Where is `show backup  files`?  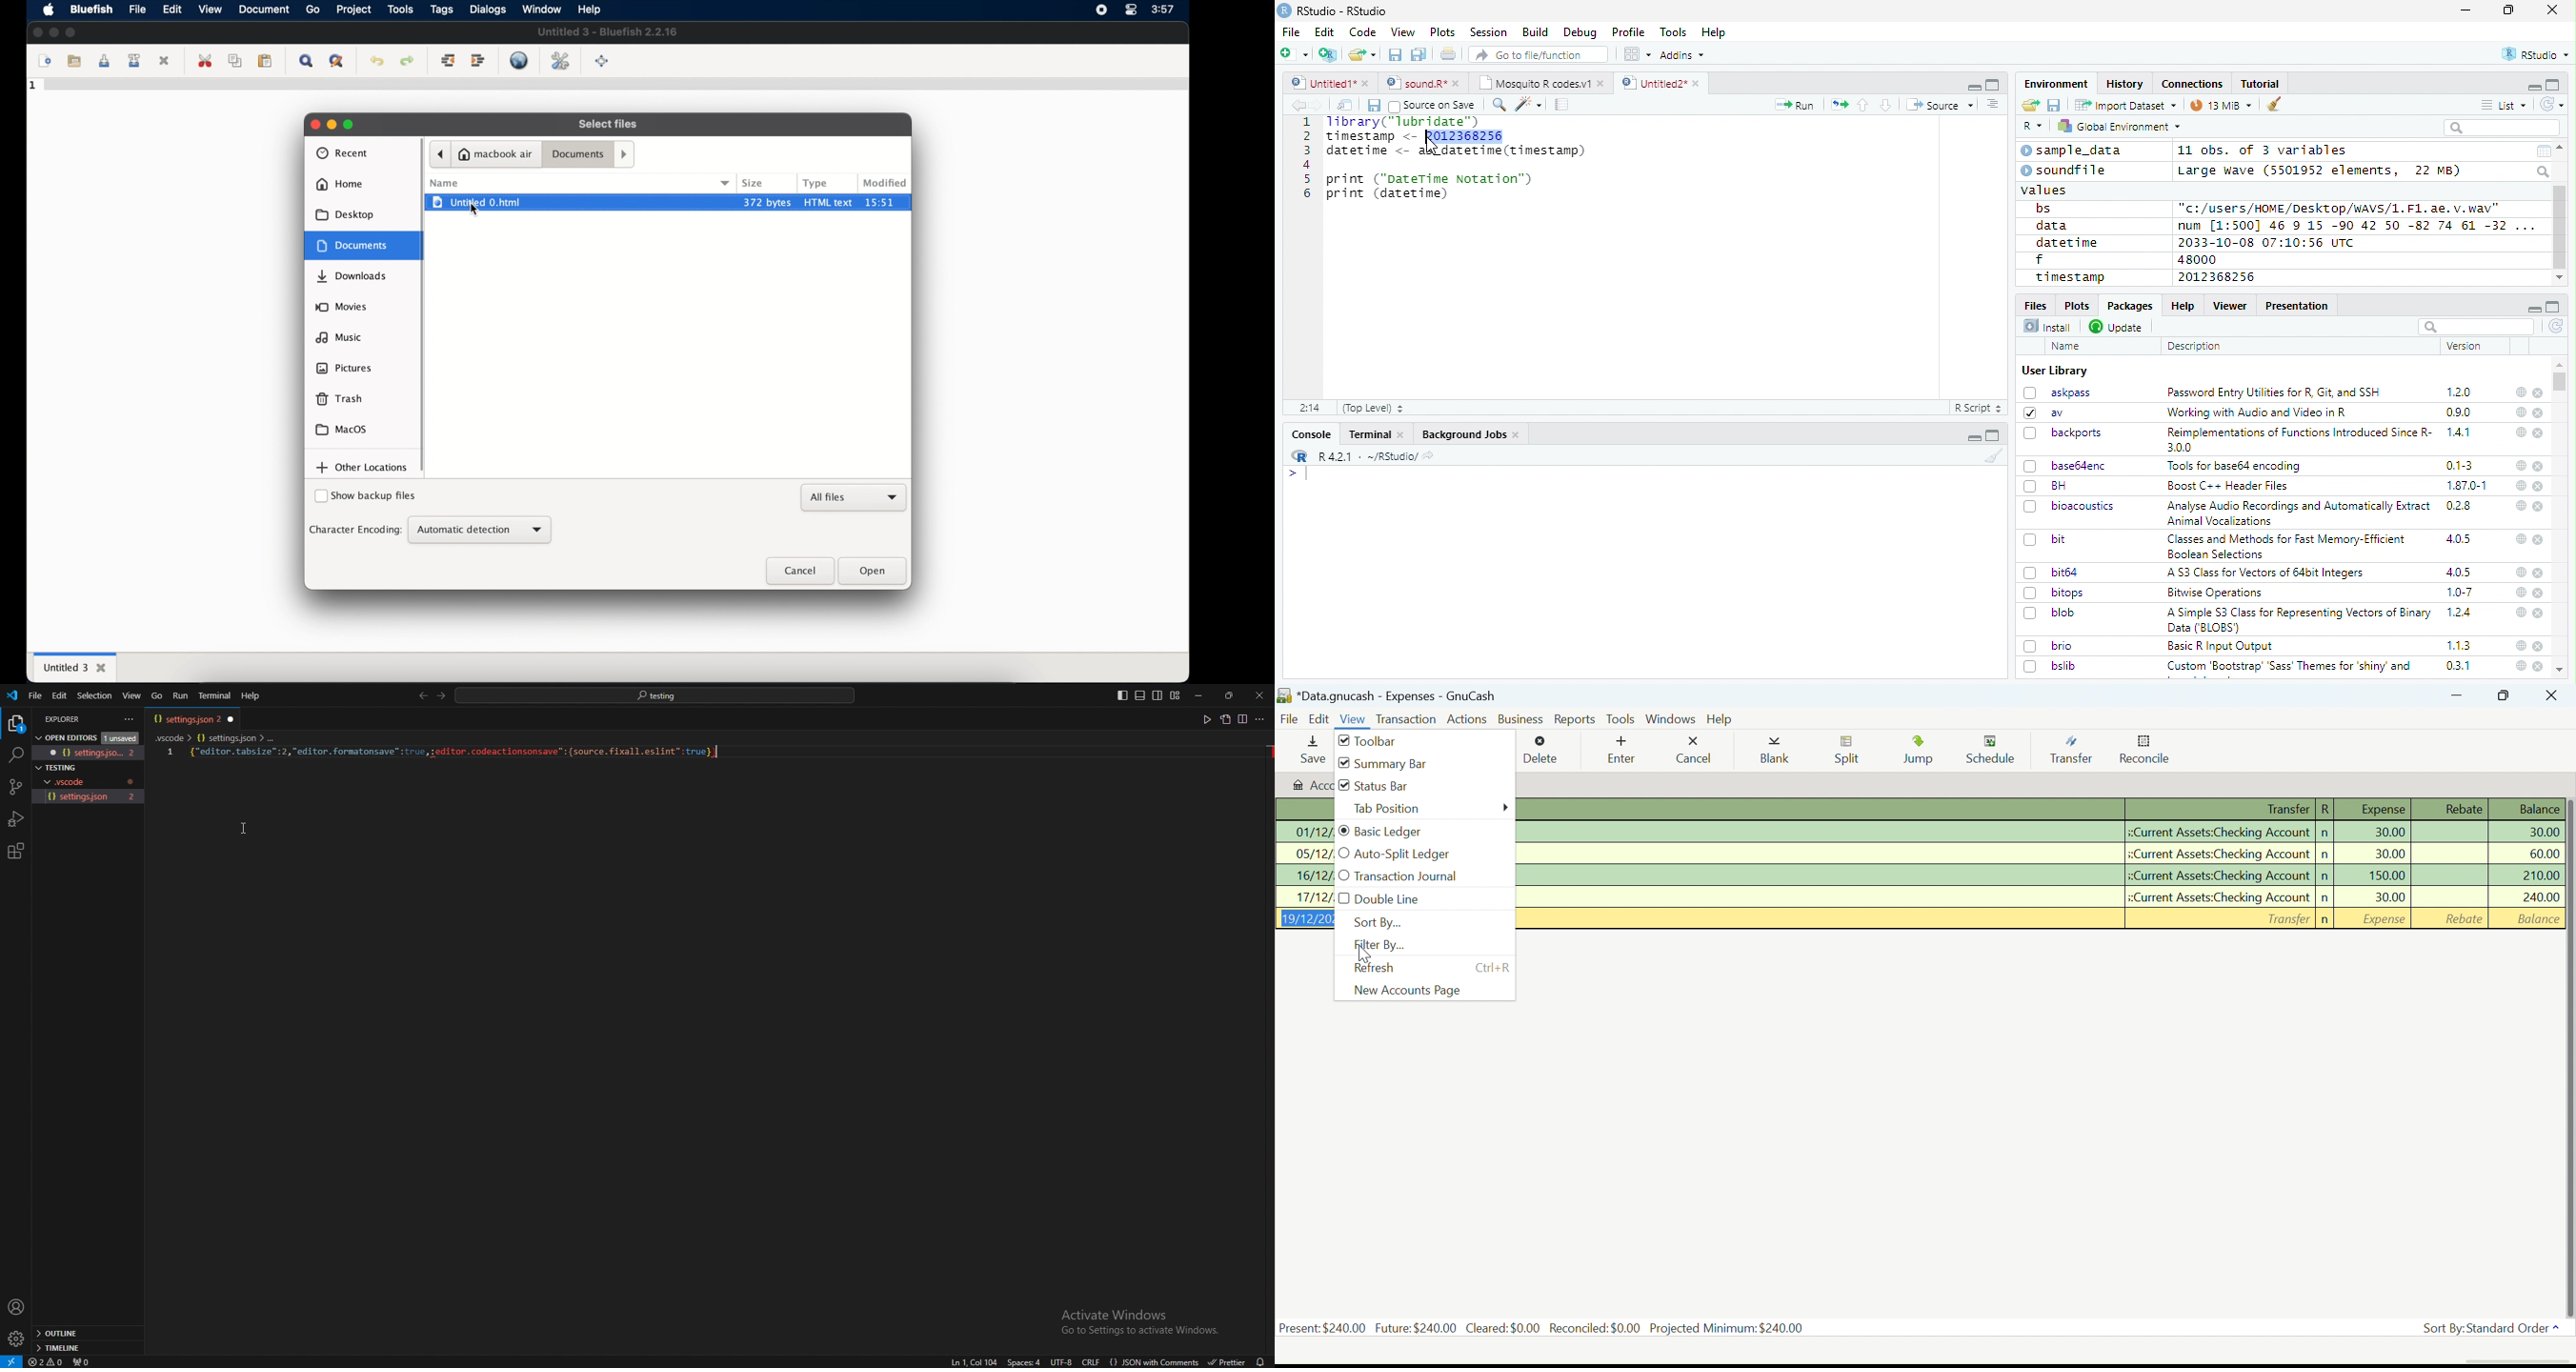 show backup  files is located at coordinates (365, 497).